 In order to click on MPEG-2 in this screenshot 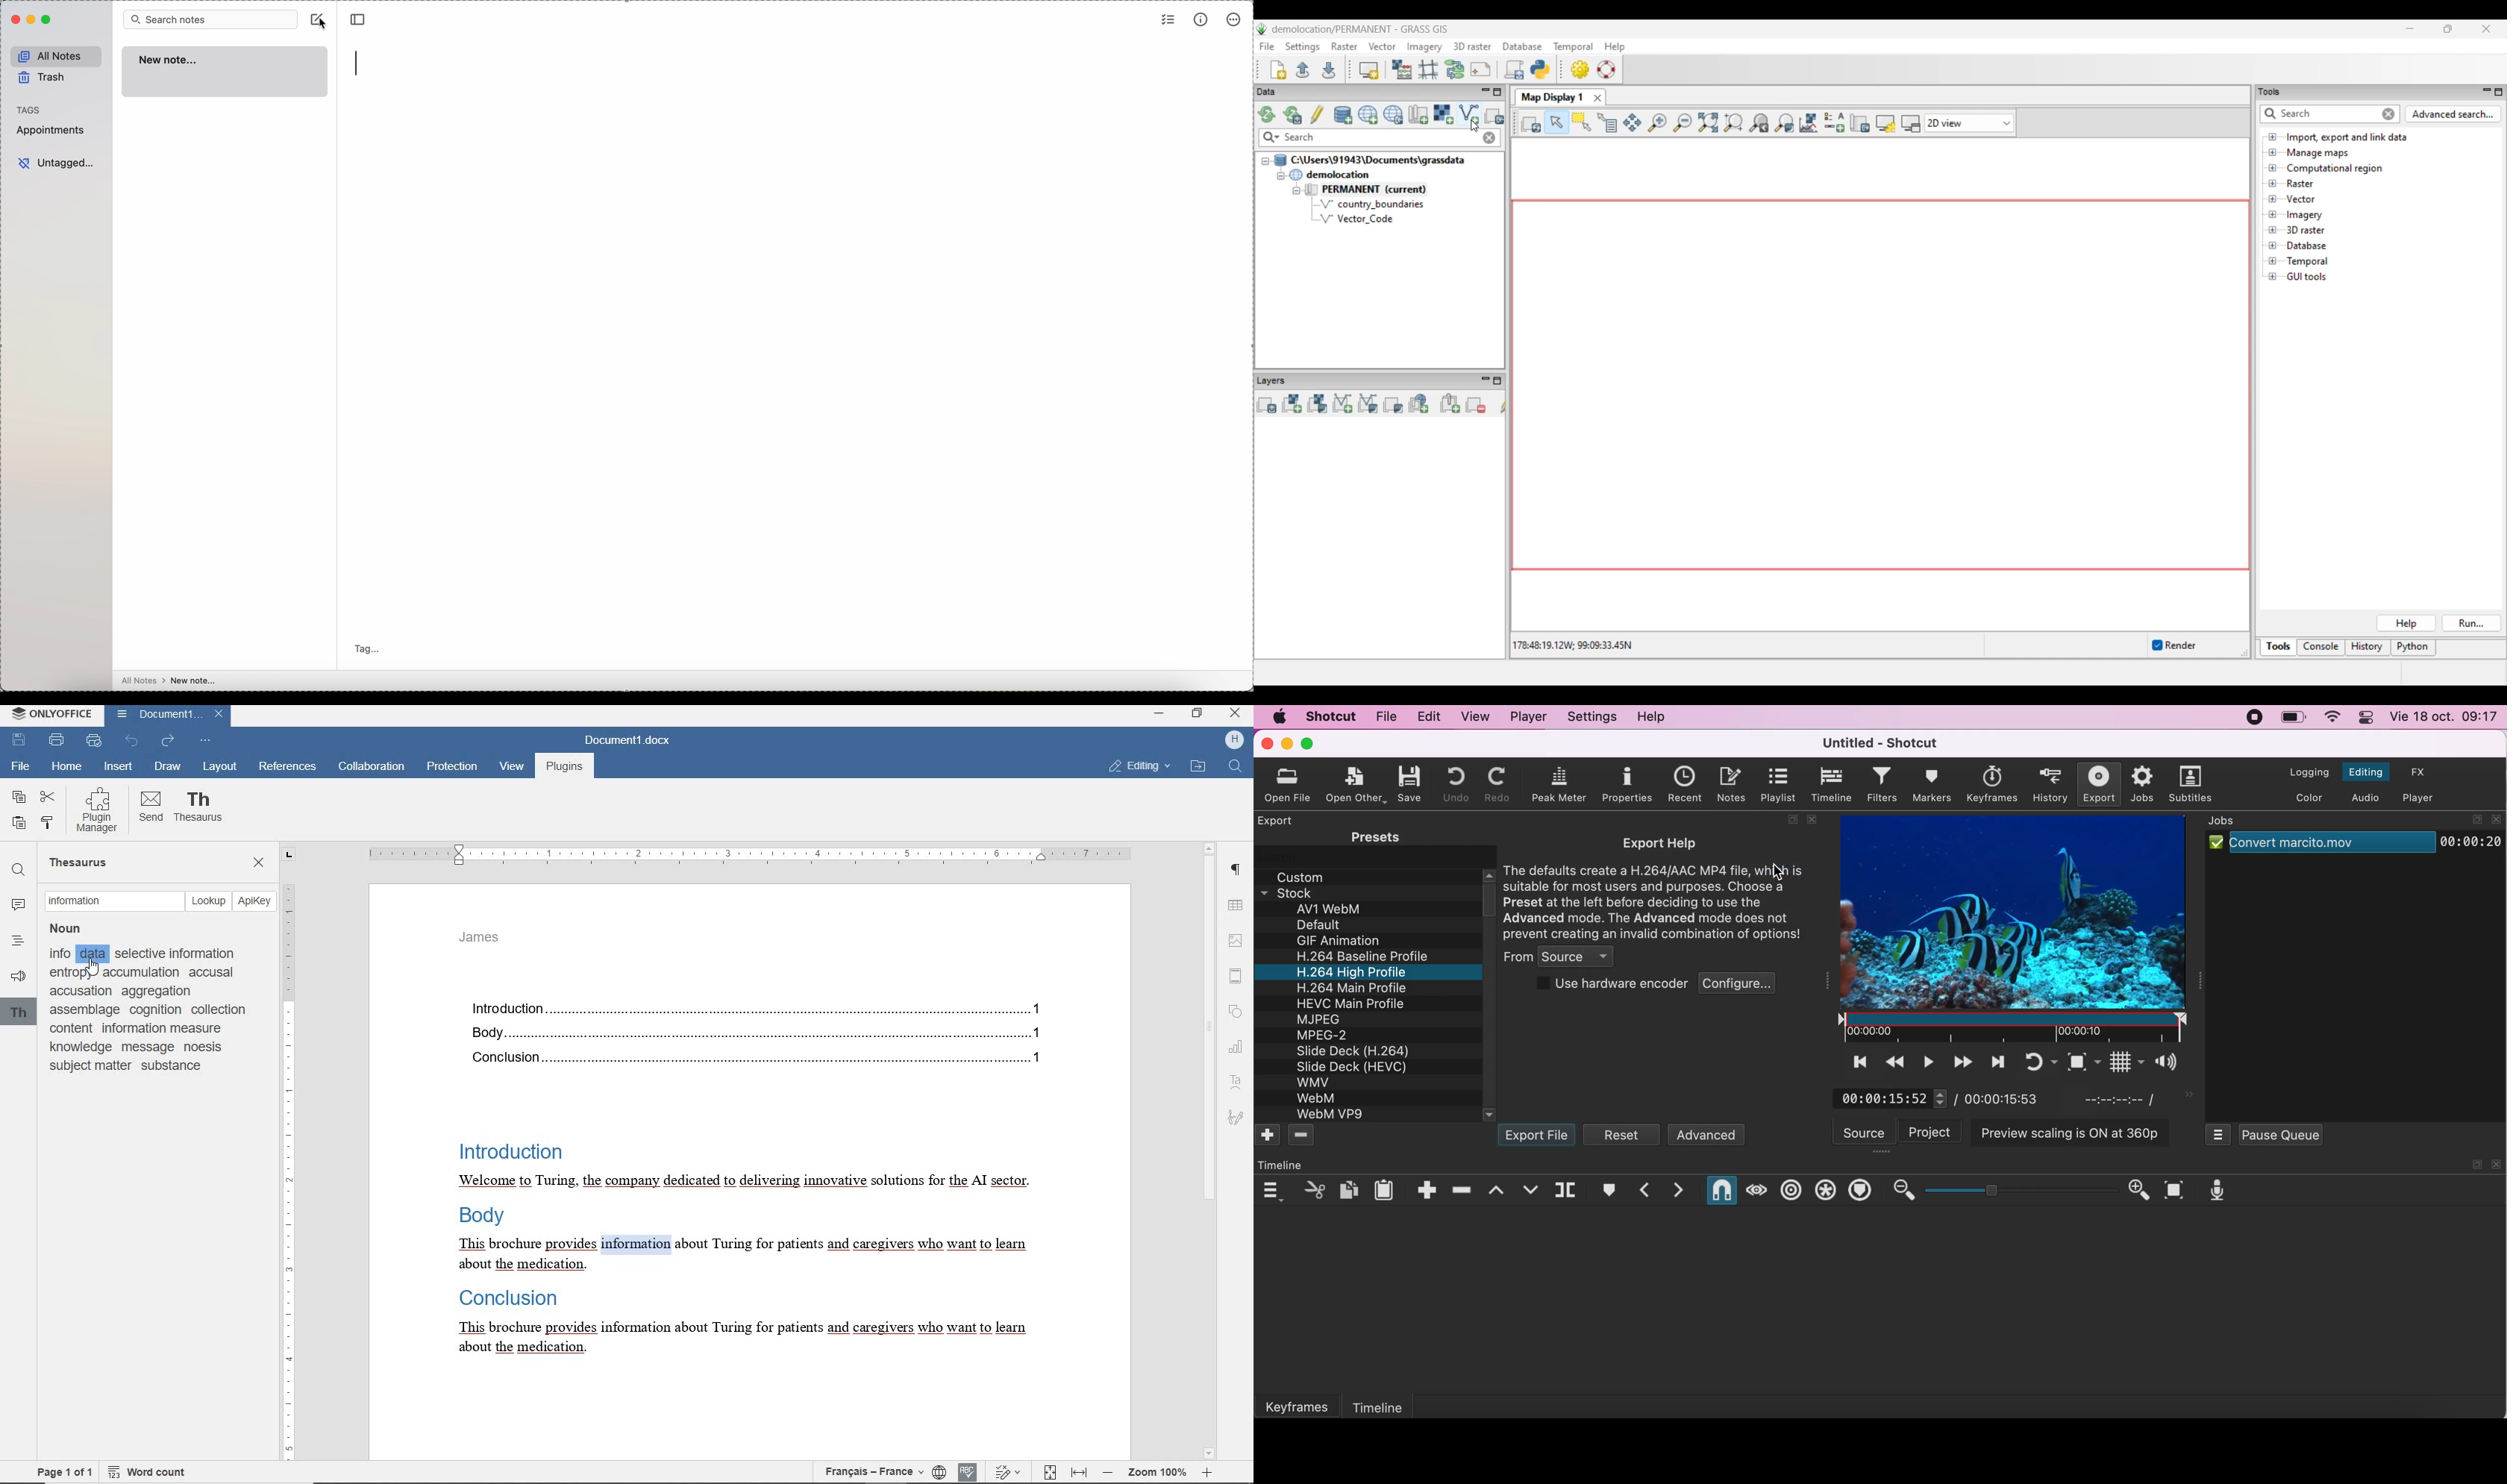, I will do `click(1328, 1036)`.